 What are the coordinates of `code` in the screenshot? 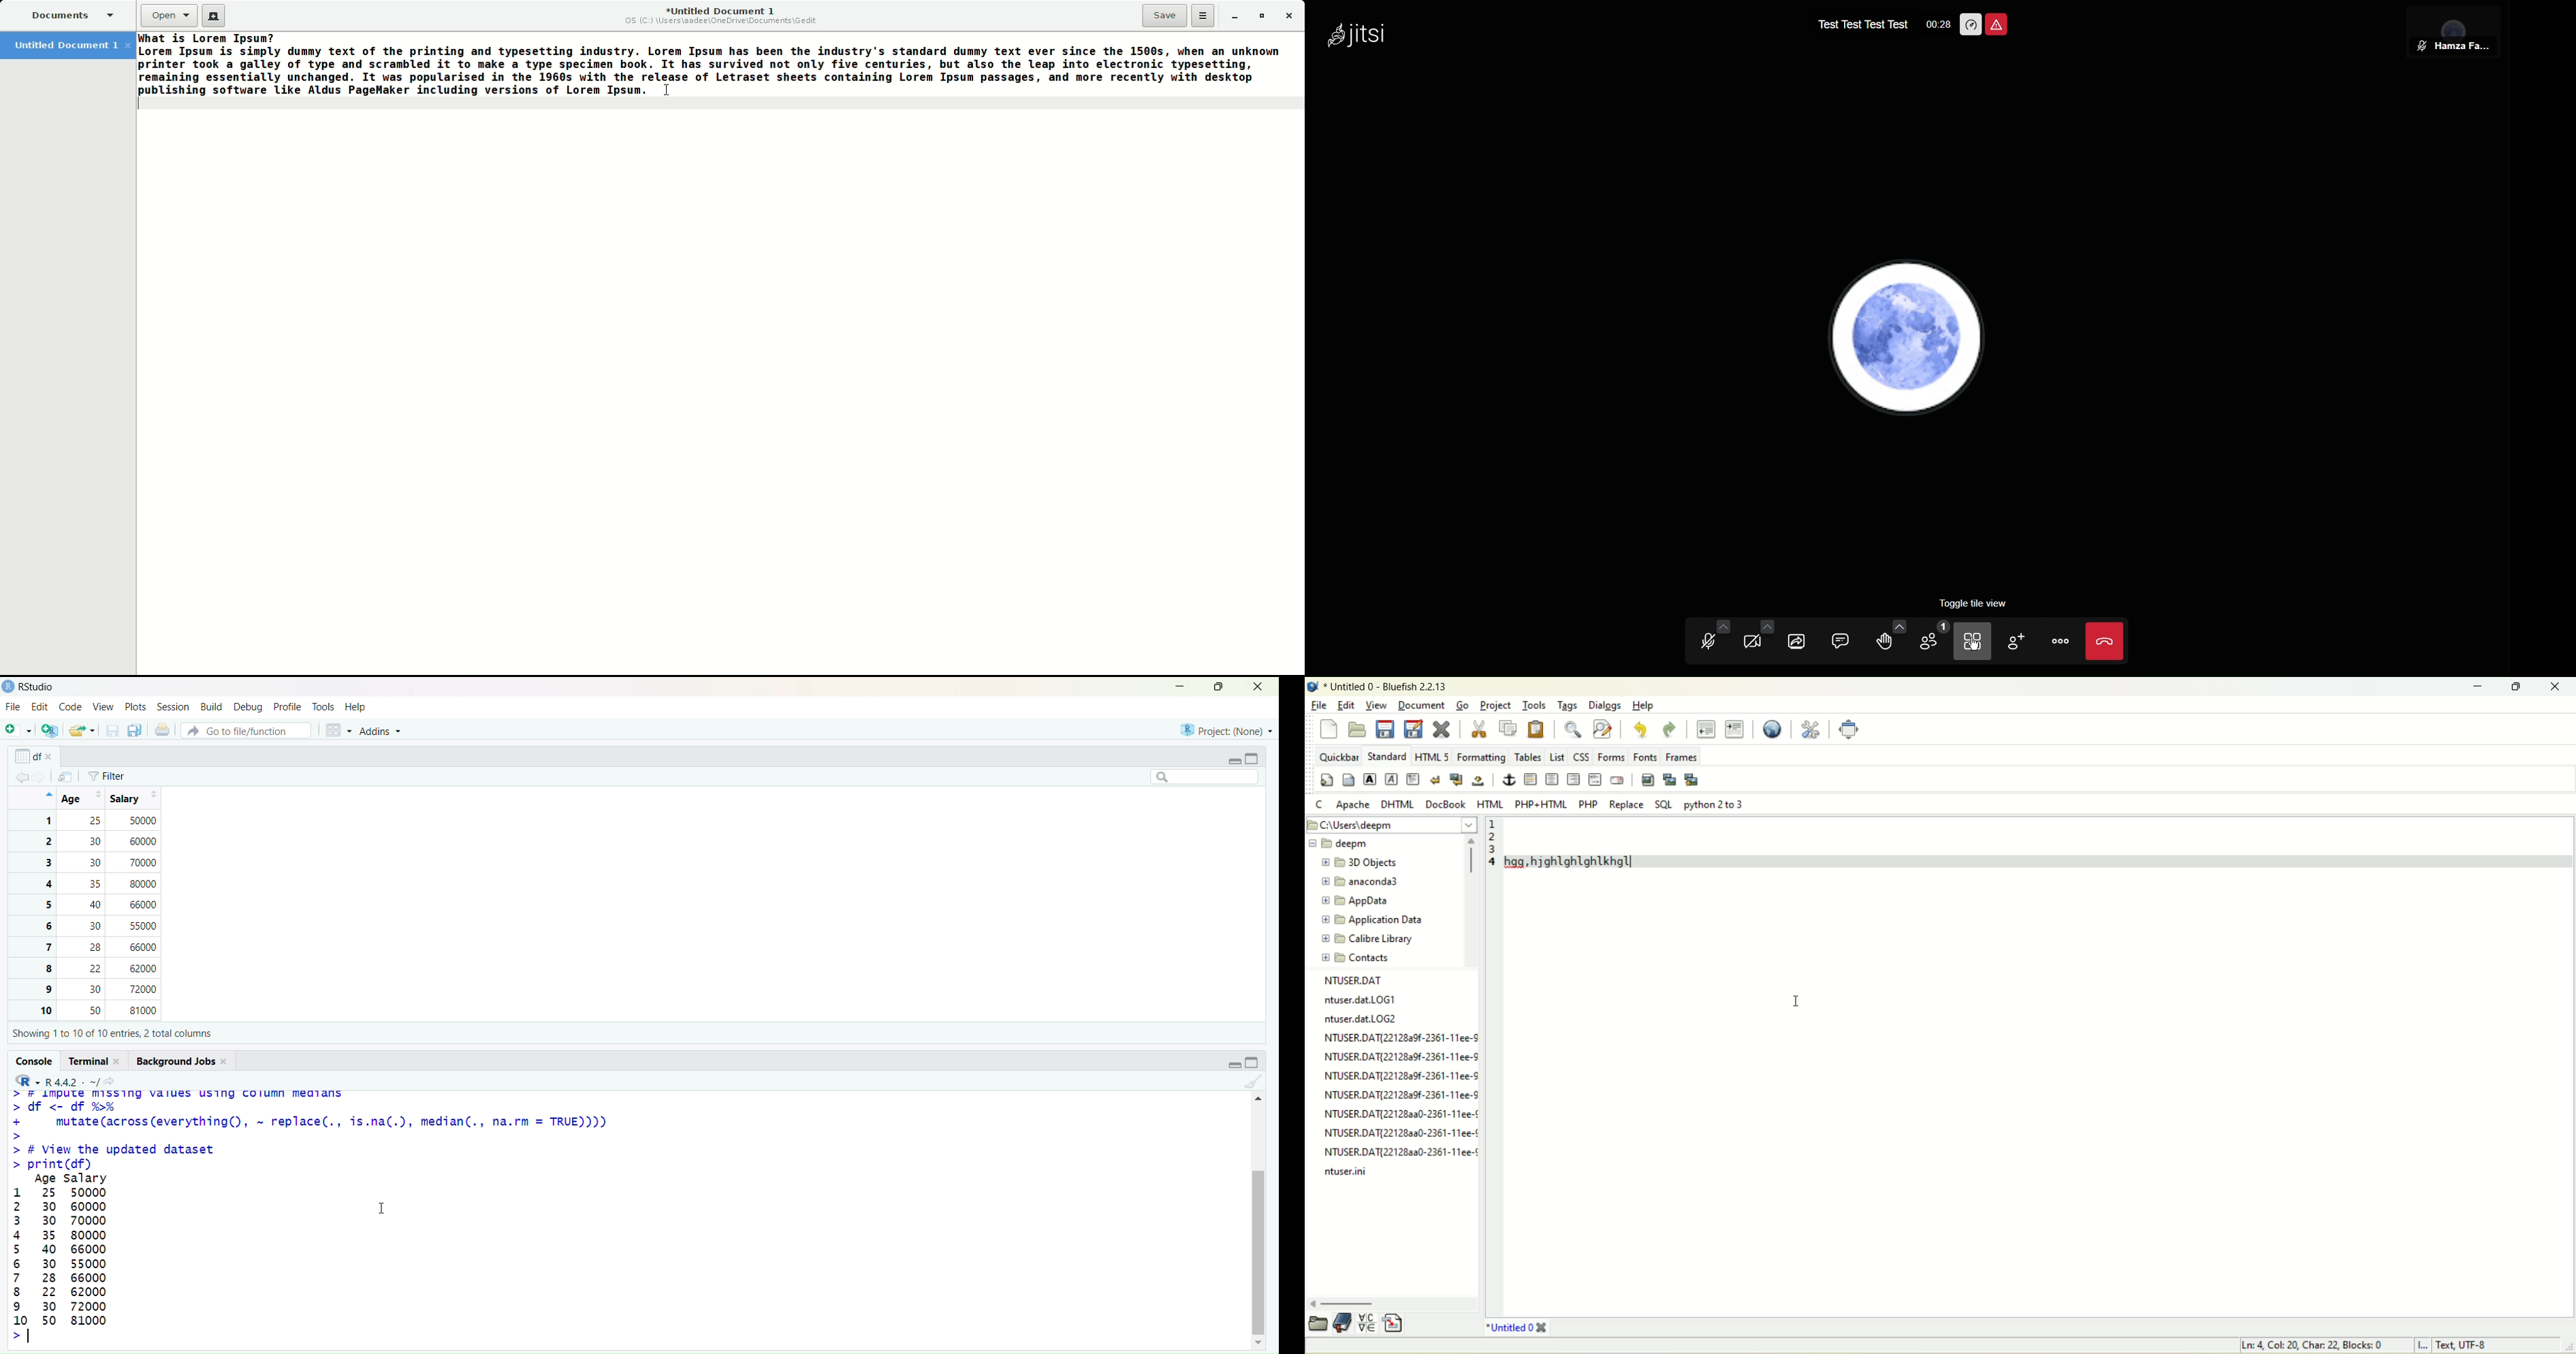 It's located at (70, 706).